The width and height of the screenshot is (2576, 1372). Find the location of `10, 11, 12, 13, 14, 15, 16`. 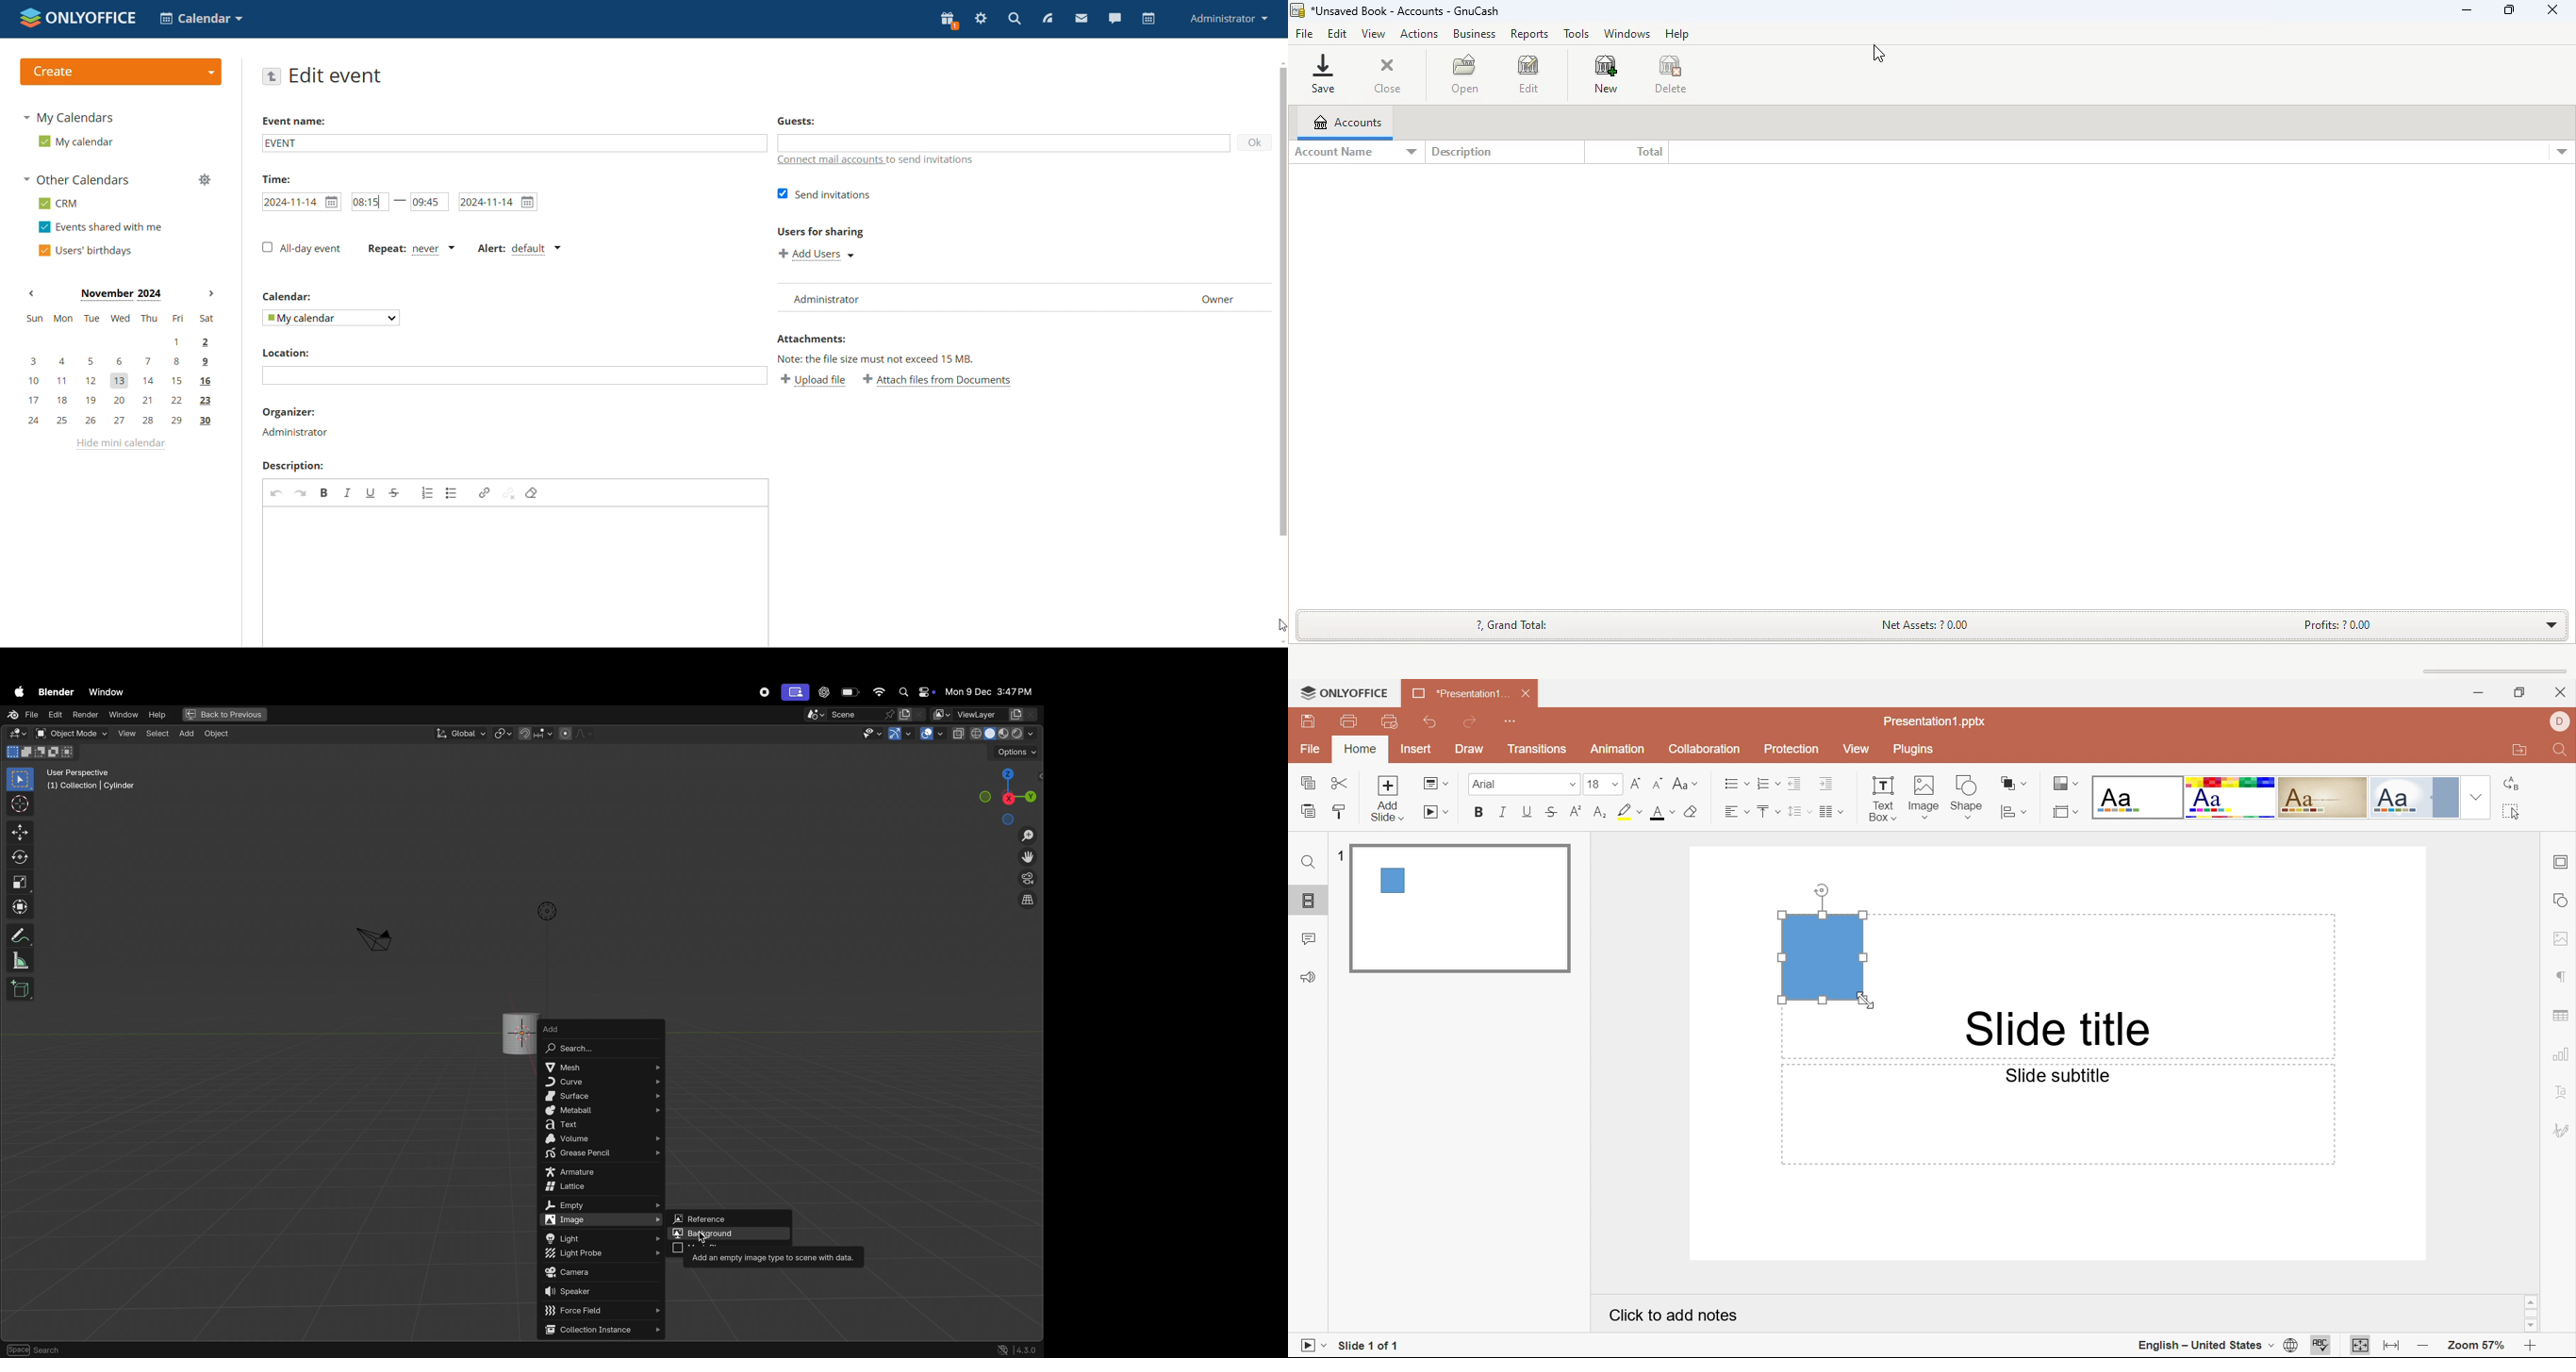

10, 11, 12, 13, 14, 15, 16 is located at coordinates (127, 378).